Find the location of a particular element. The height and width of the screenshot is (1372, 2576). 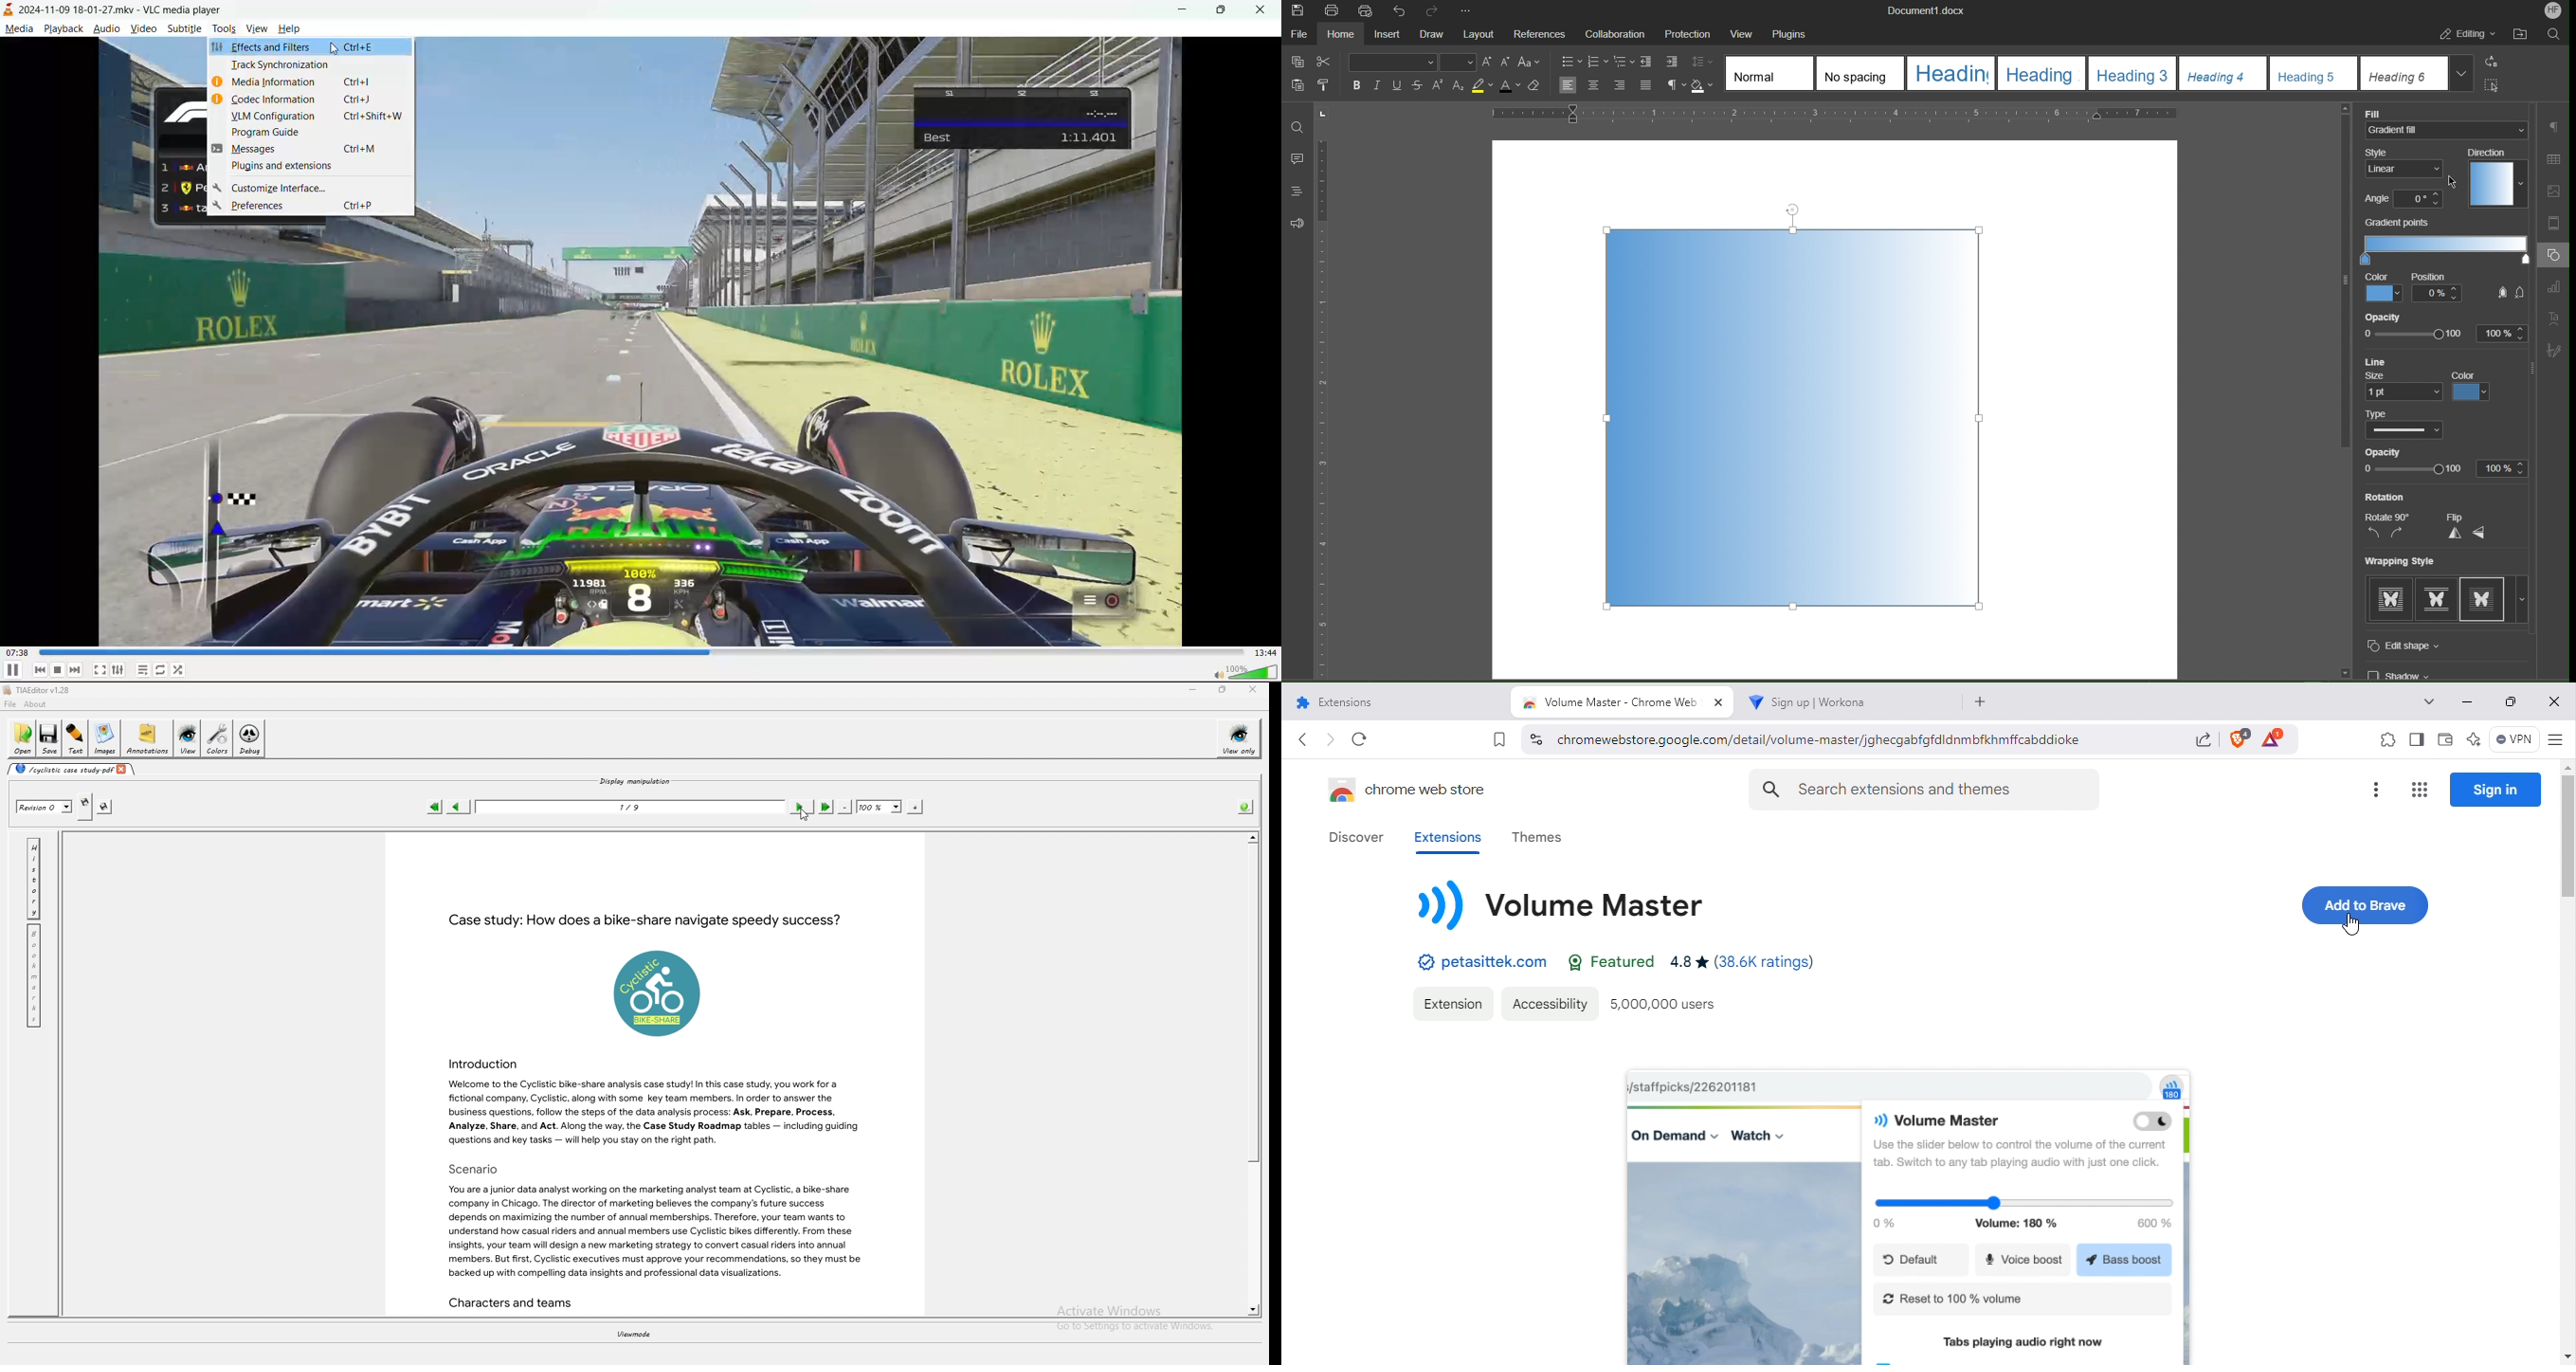

Print is located at coordinates (1331, 11).